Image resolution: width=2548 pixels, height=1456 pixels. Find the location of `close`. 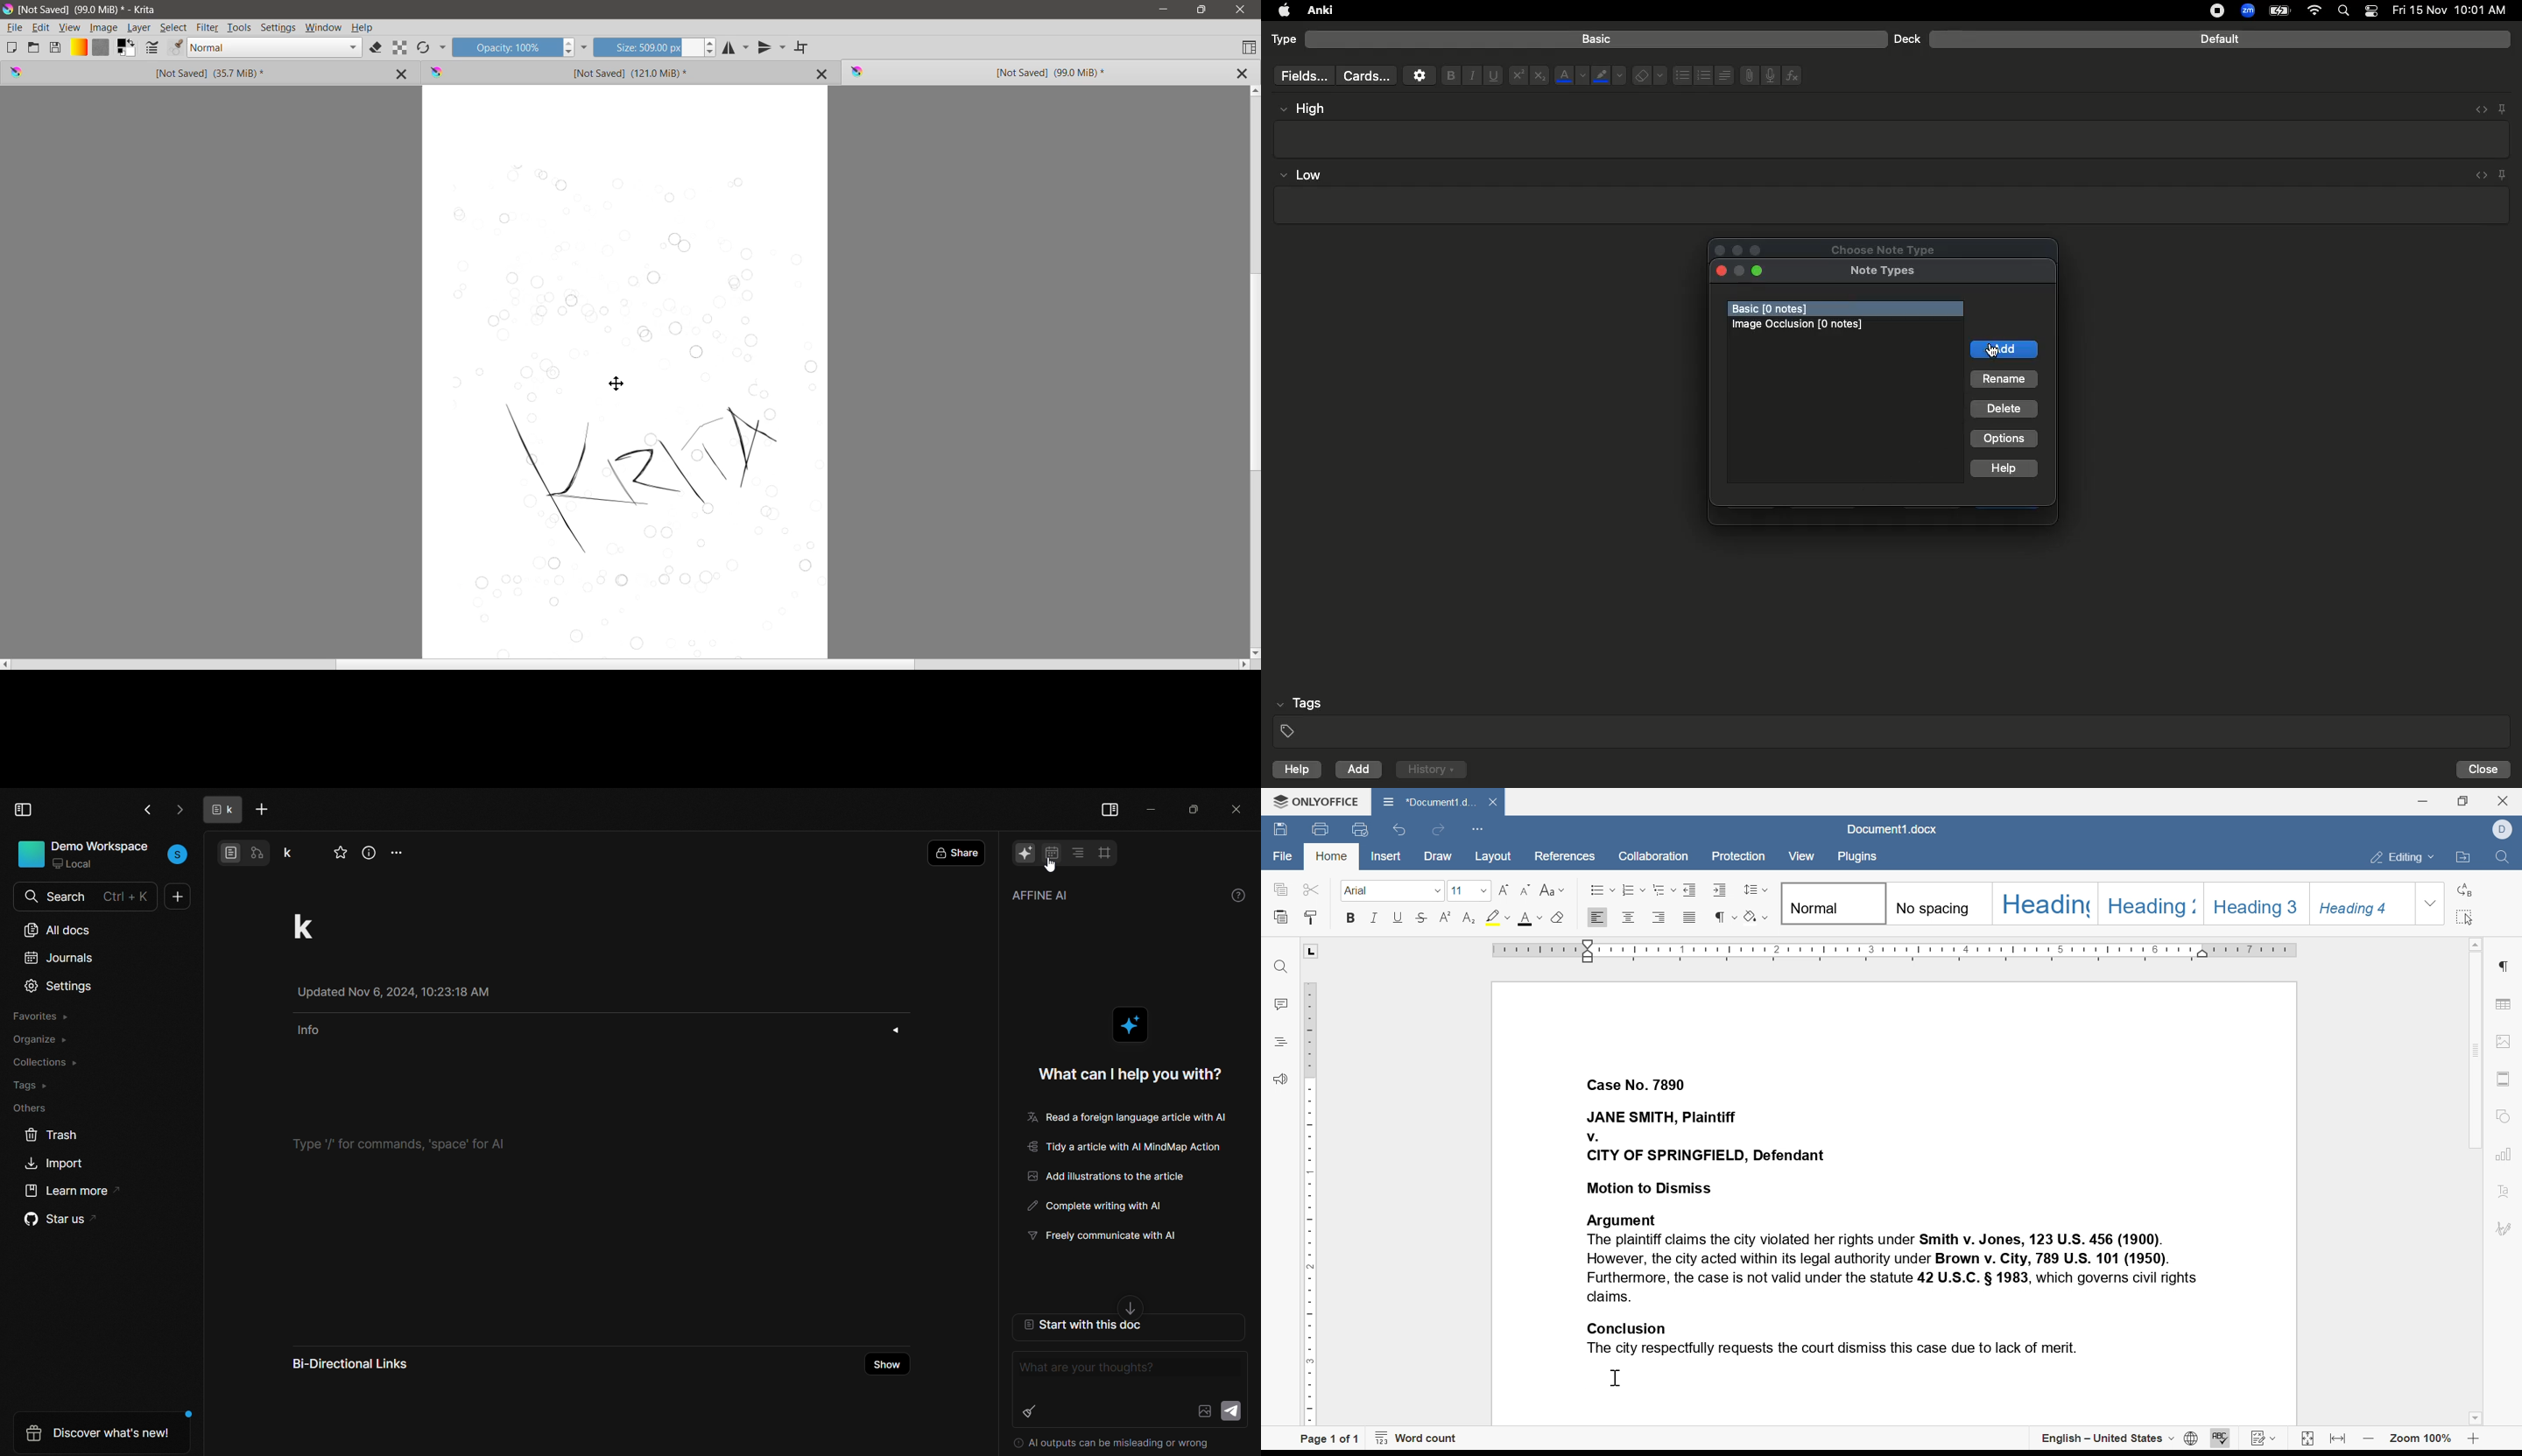

close is located at coordinates (2502, 800).